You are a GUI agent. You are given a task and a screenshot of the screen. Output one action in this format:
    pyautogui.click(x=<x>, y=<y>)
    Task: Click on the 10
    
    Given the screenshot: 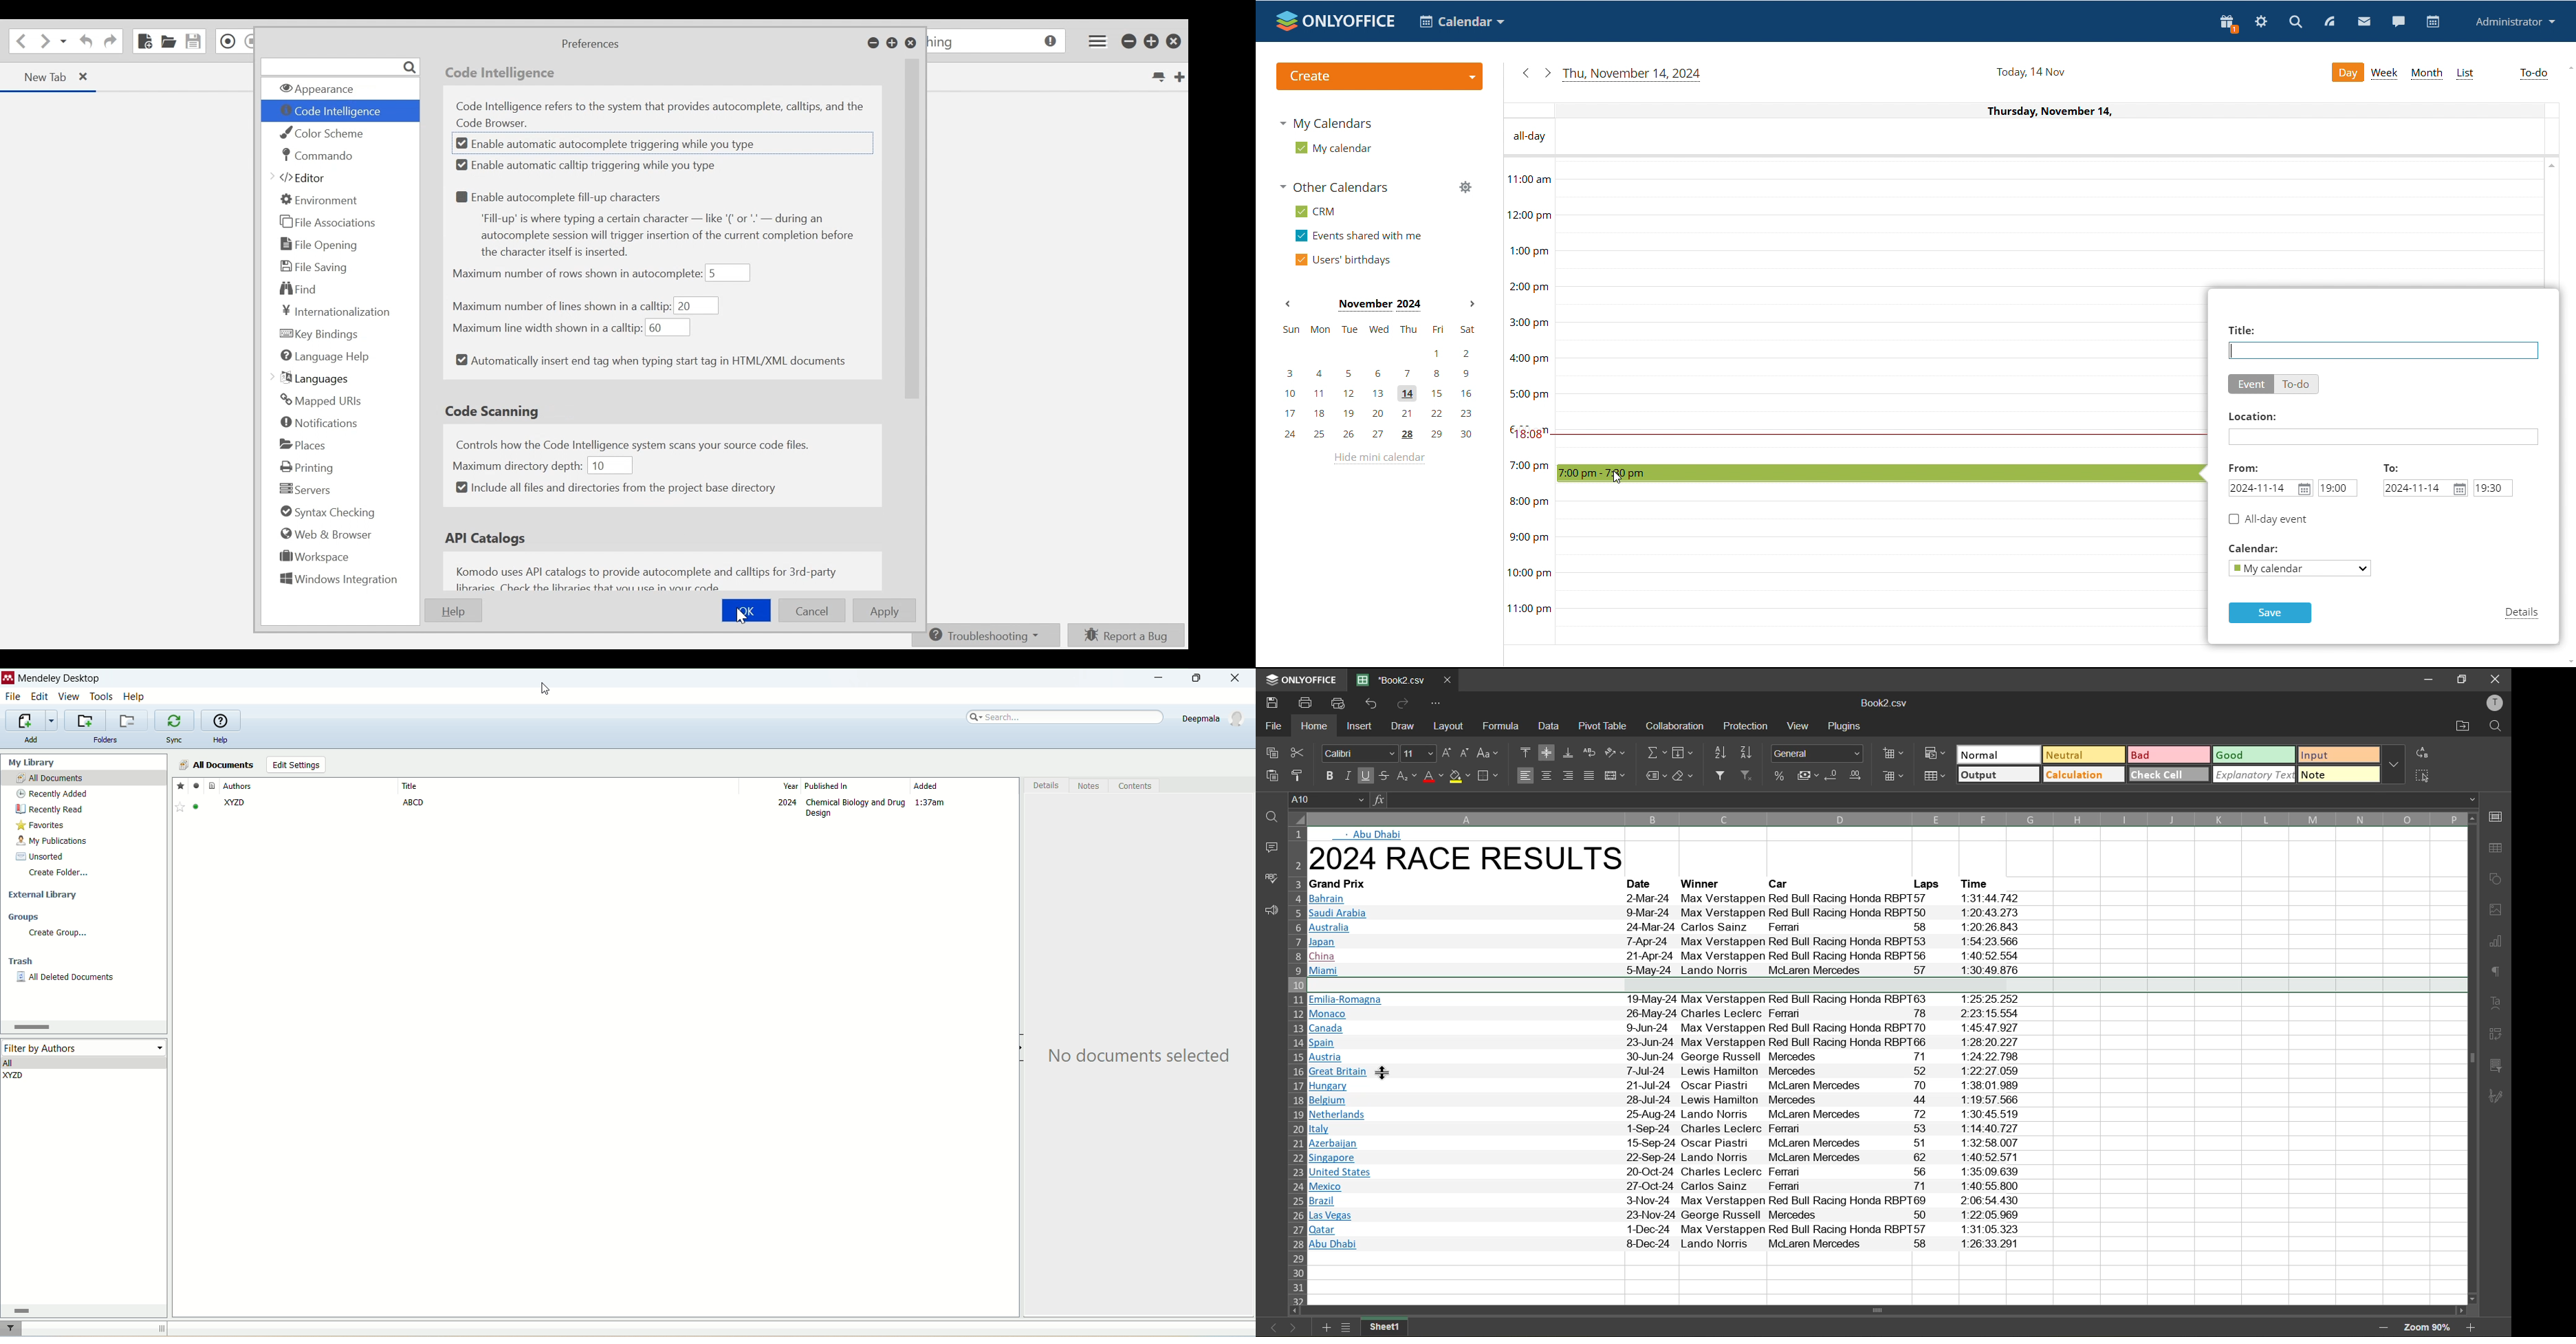 What is the action you would take?
    pyautogui.click(x=608, y=465)
    